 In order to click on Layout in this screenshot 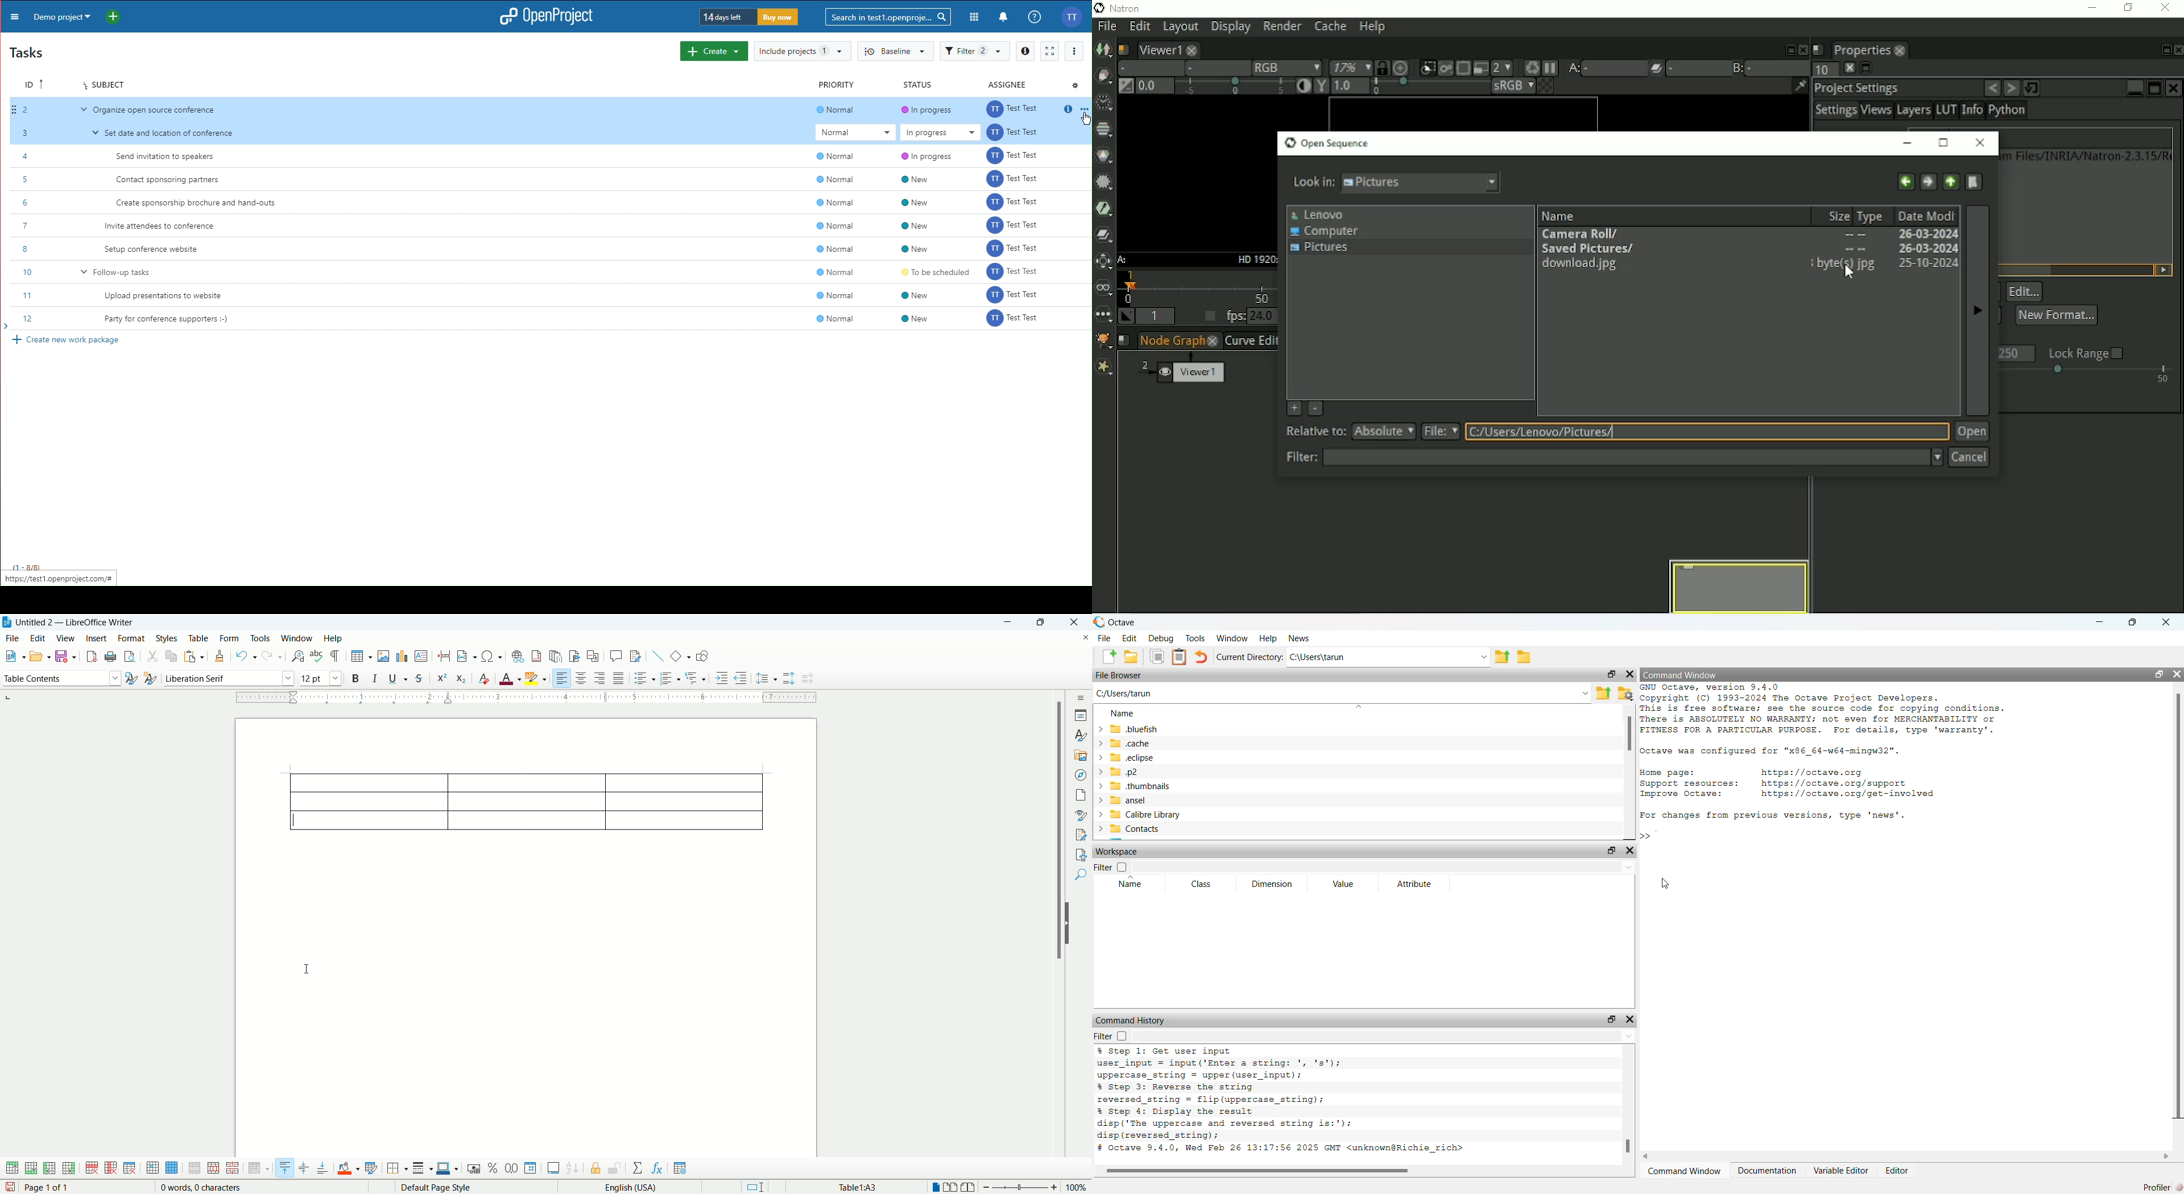, I will do `click(1180, 27)`.